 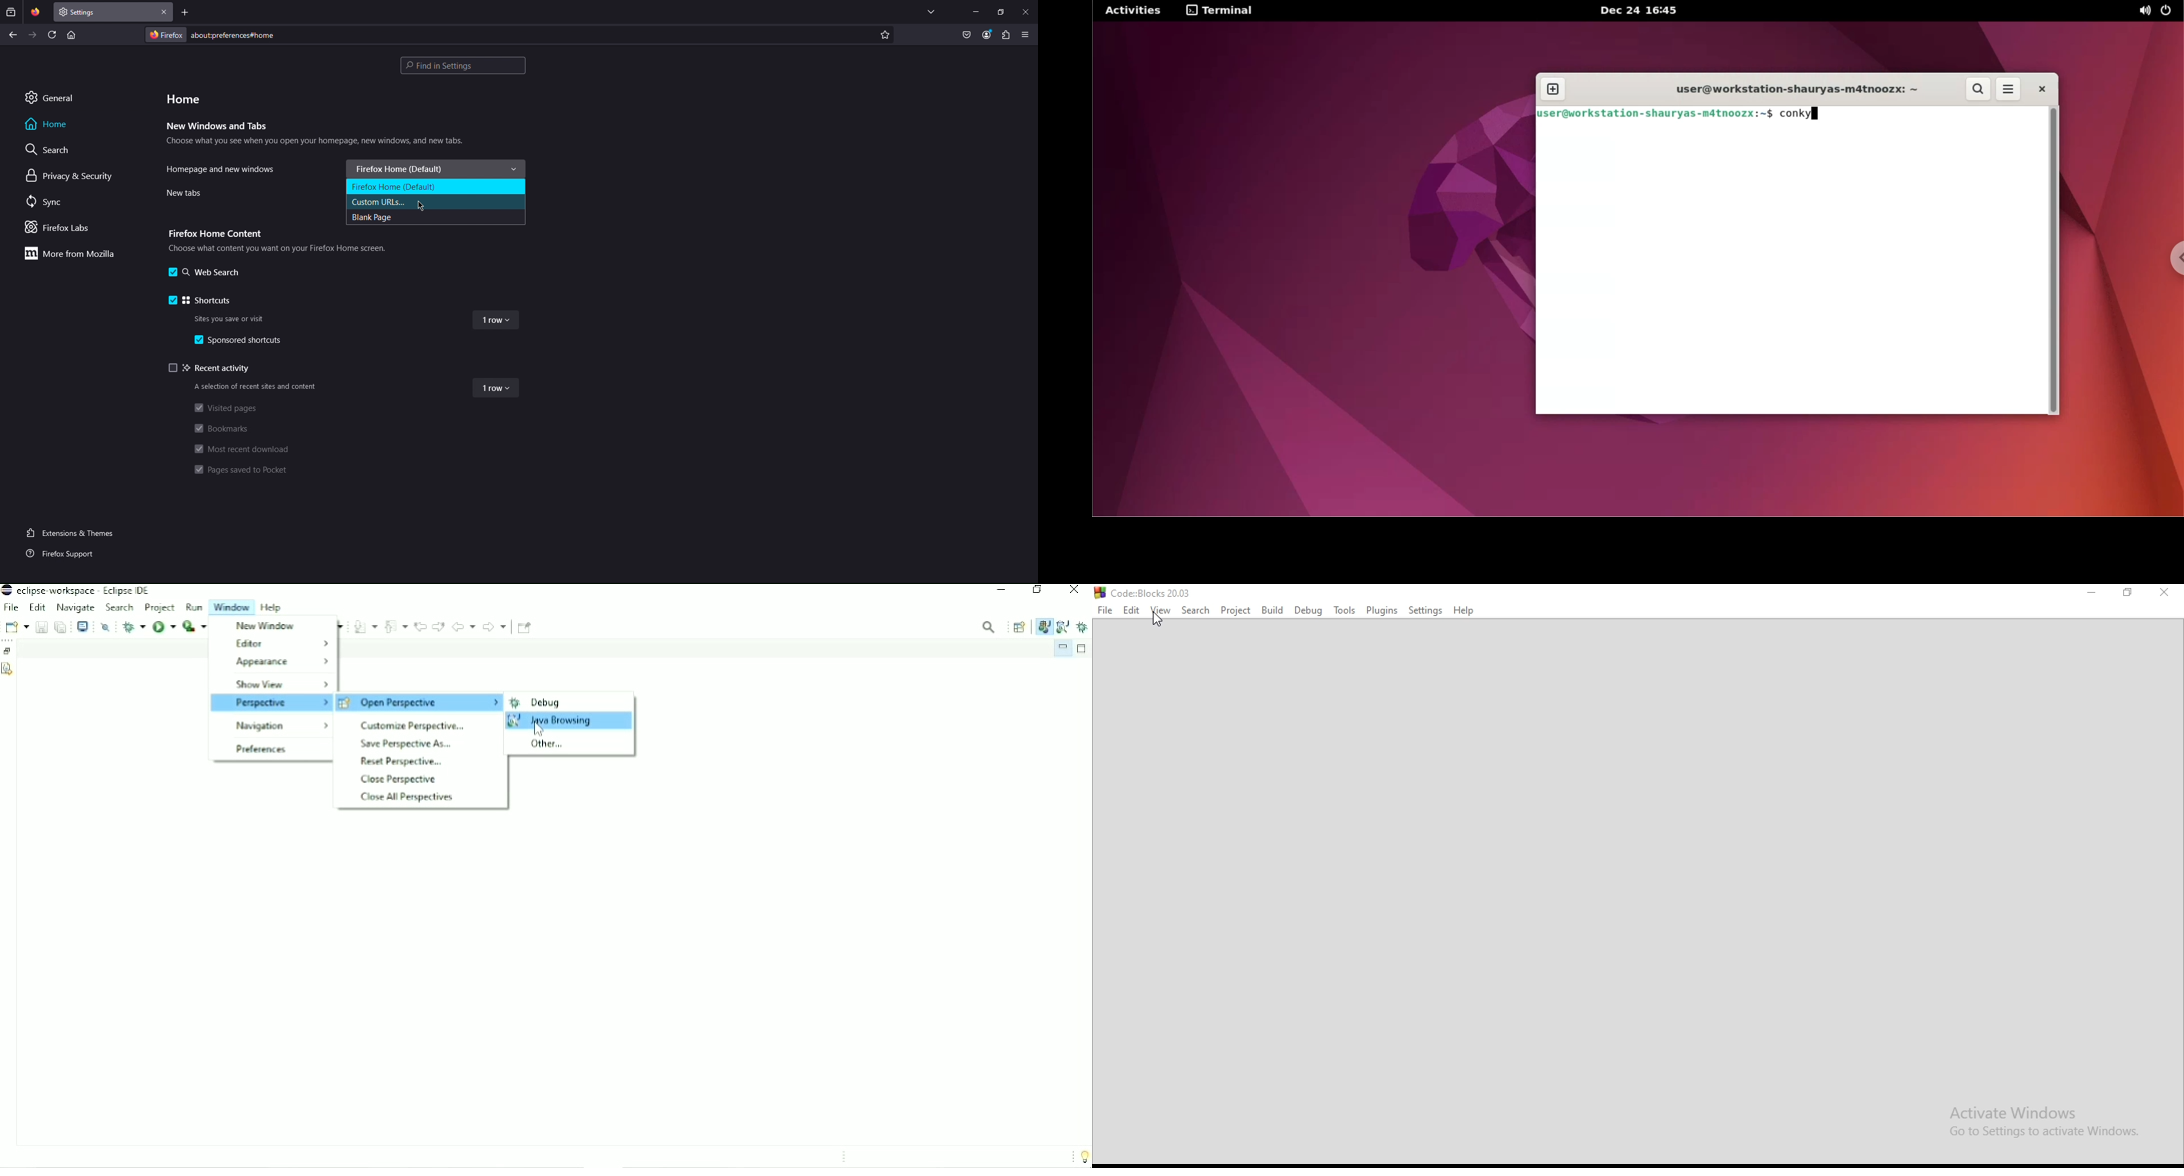 What do you see at coordinates (1463, 610) in the screenshot?
I see `Help` at bounding box center [1463, 610].